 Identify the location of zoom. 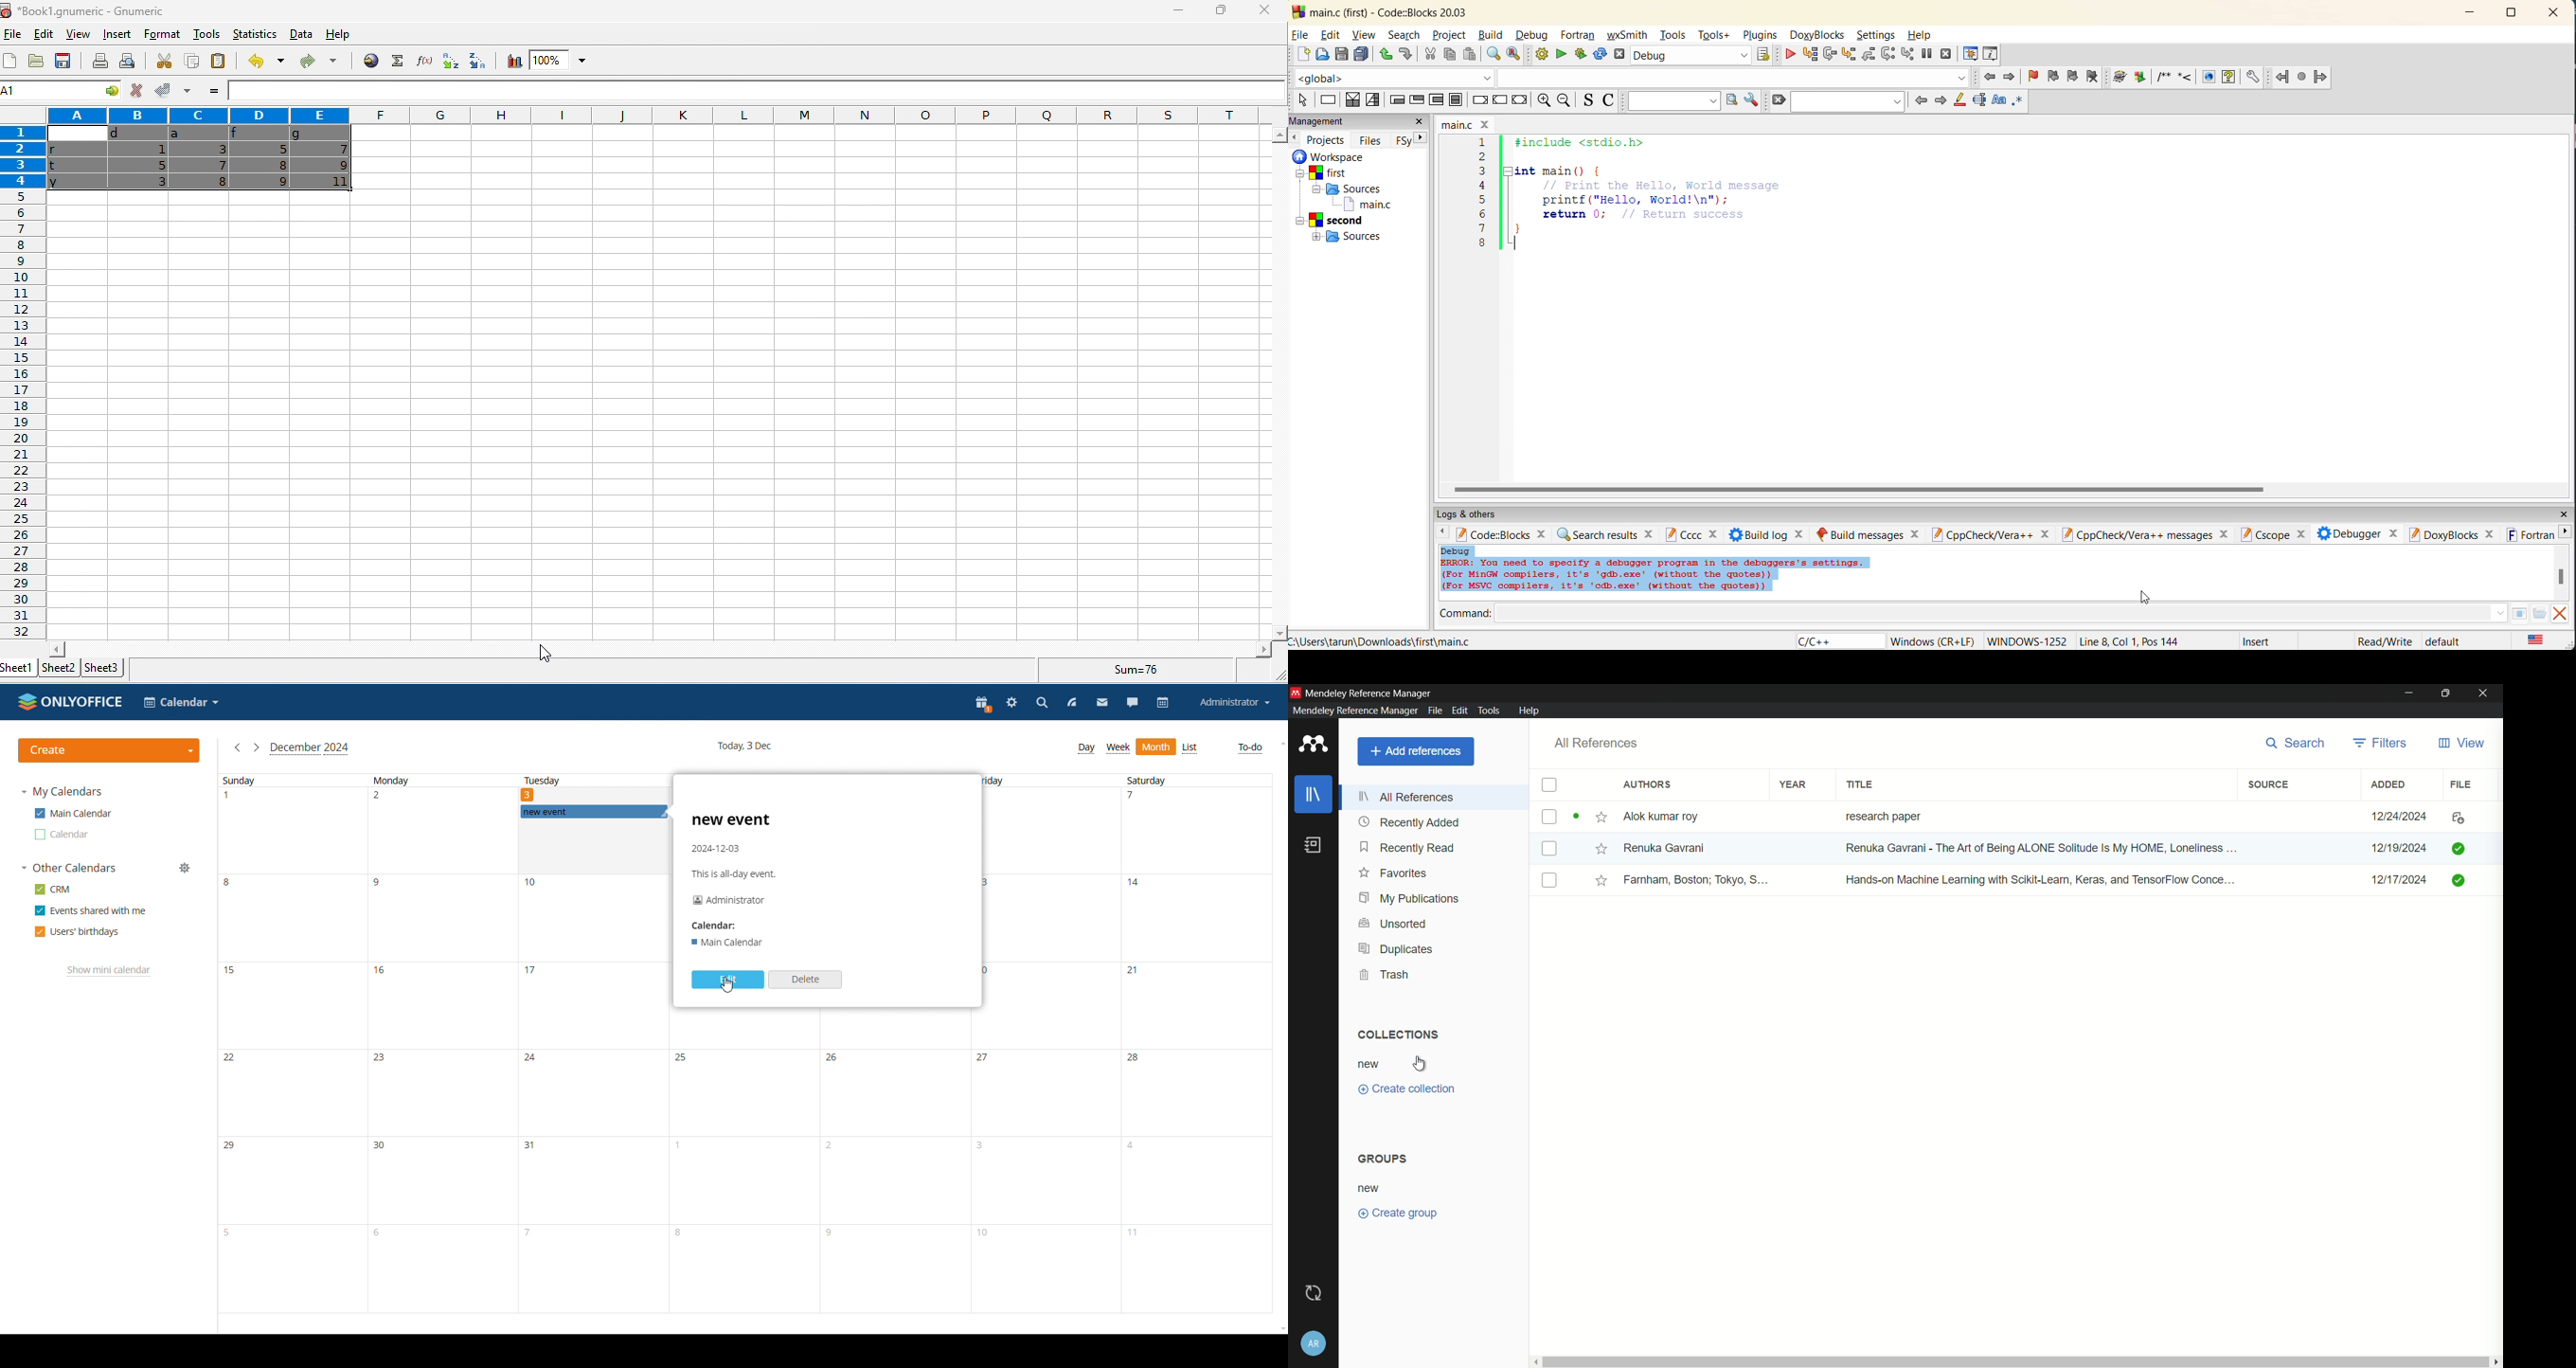
(561, 61).